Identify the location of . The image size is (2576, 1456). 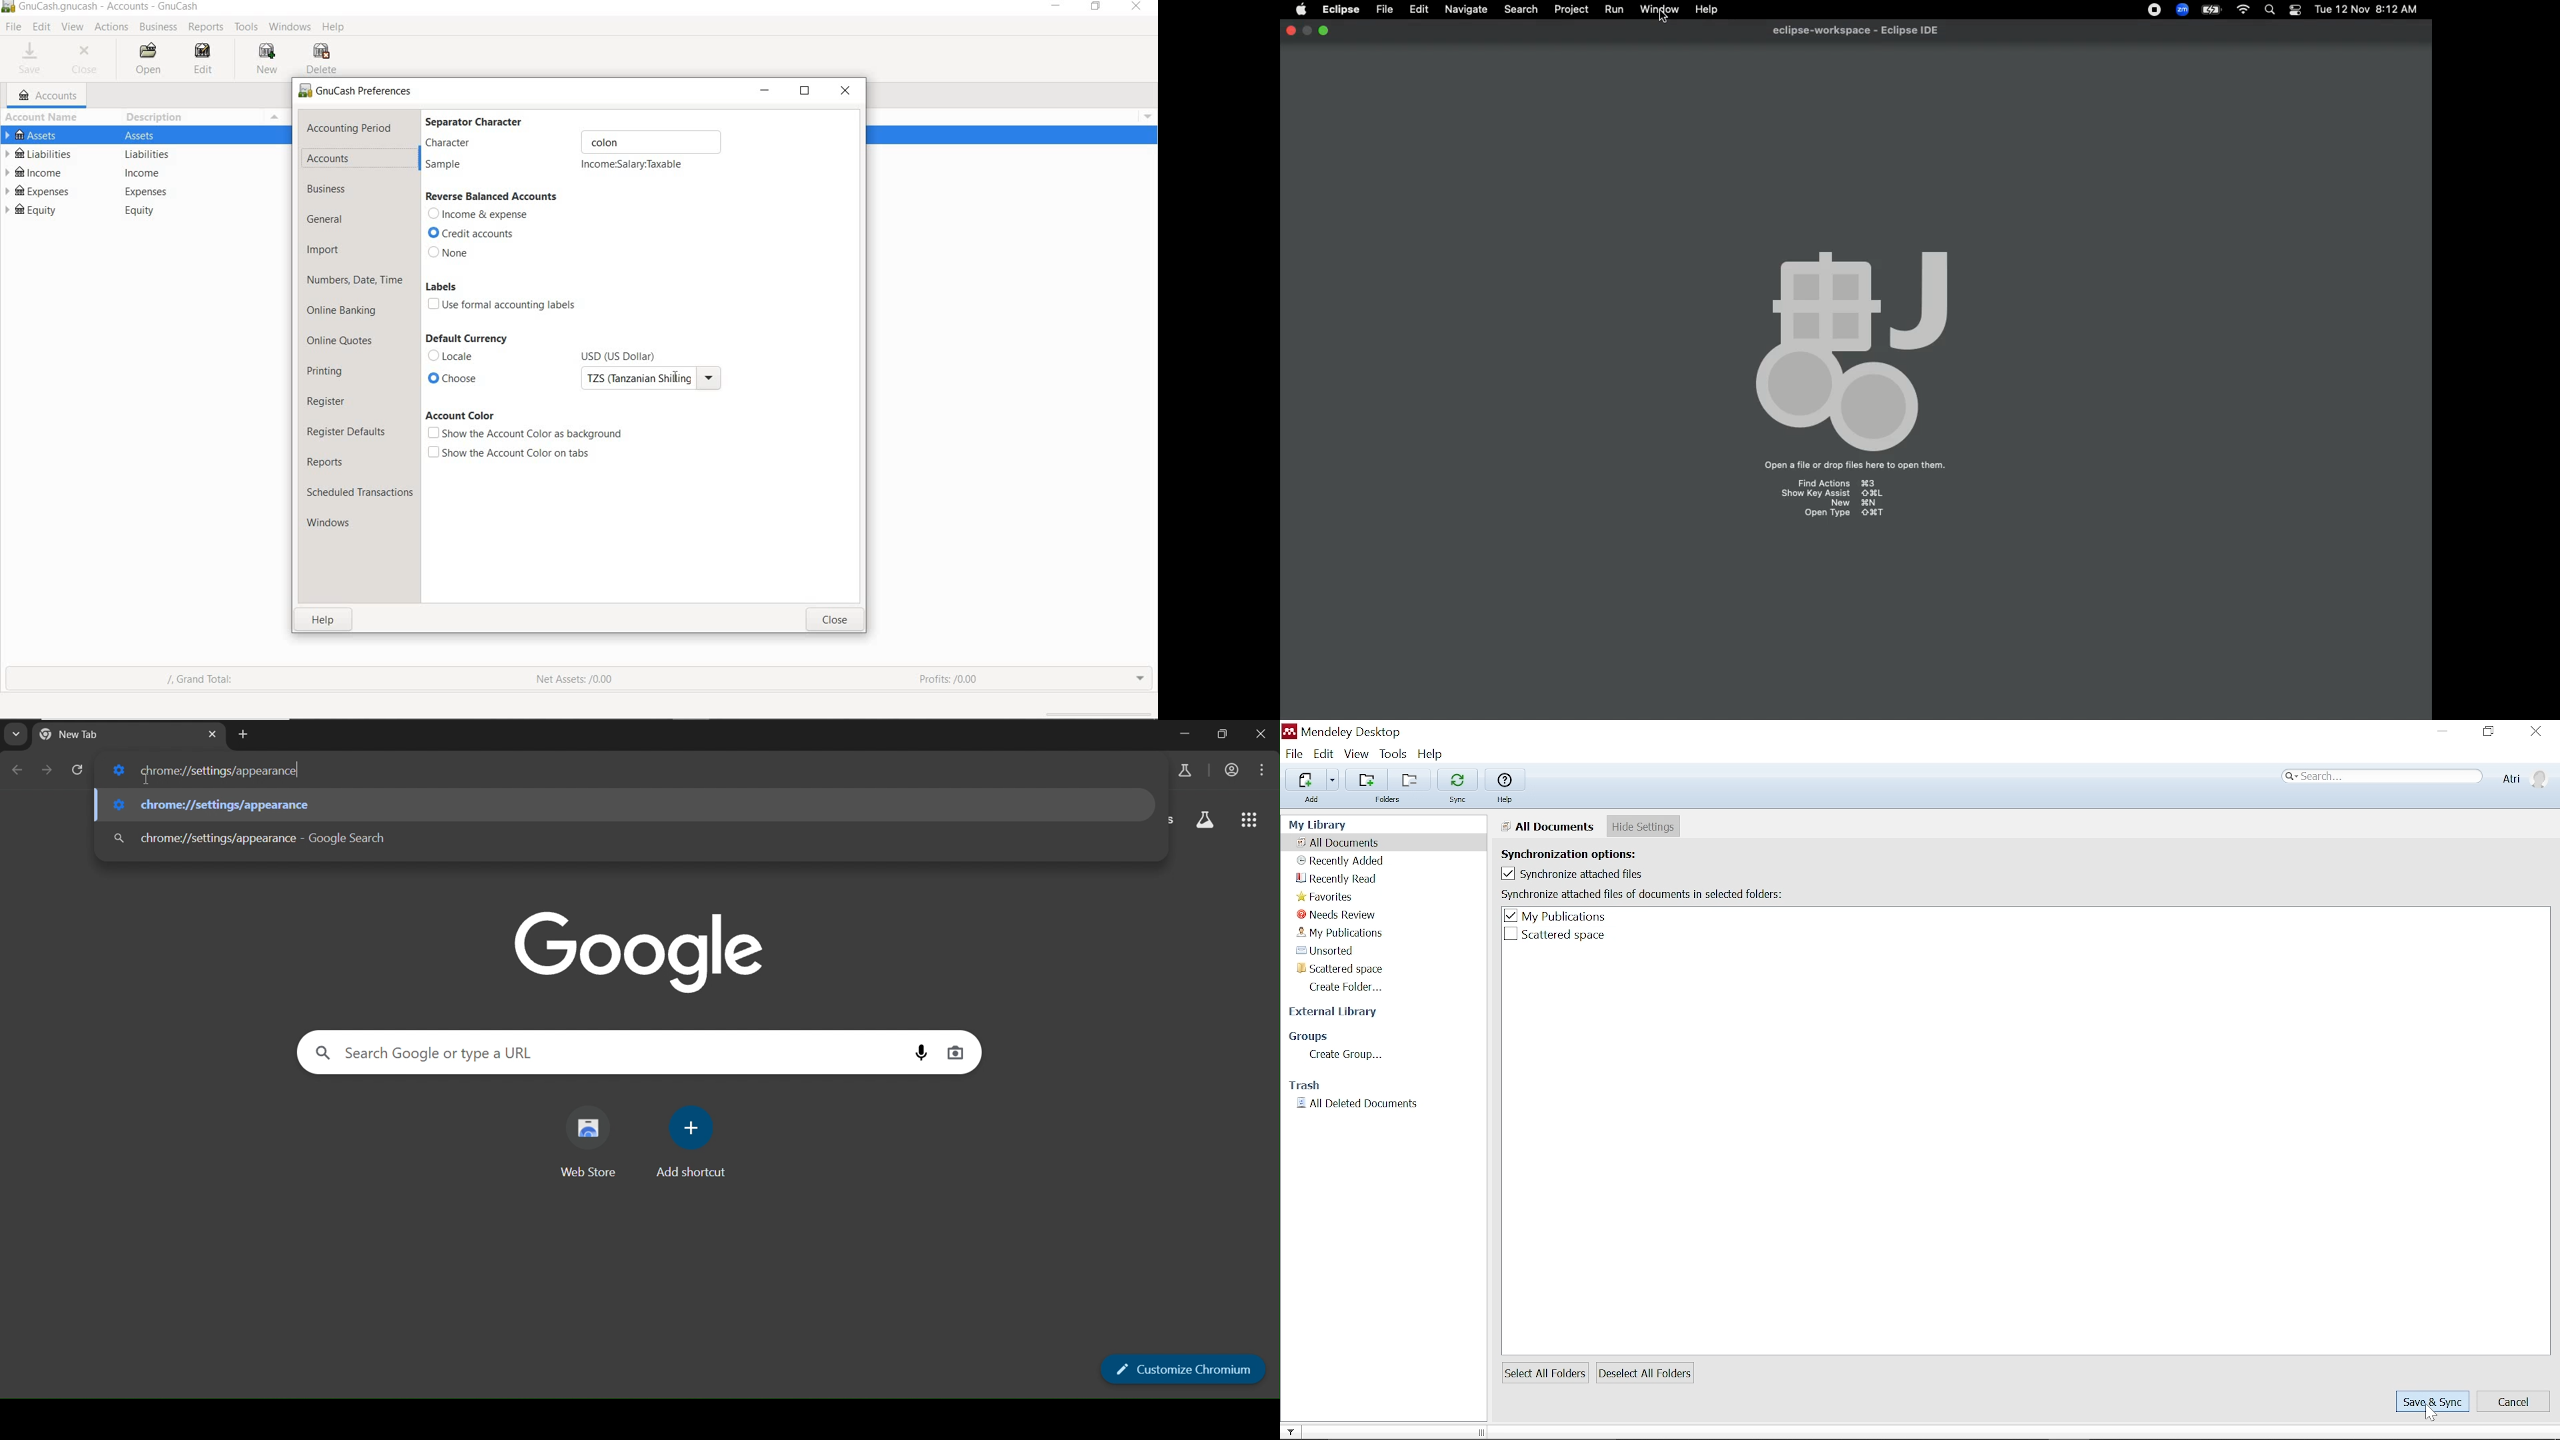
(7, 8).